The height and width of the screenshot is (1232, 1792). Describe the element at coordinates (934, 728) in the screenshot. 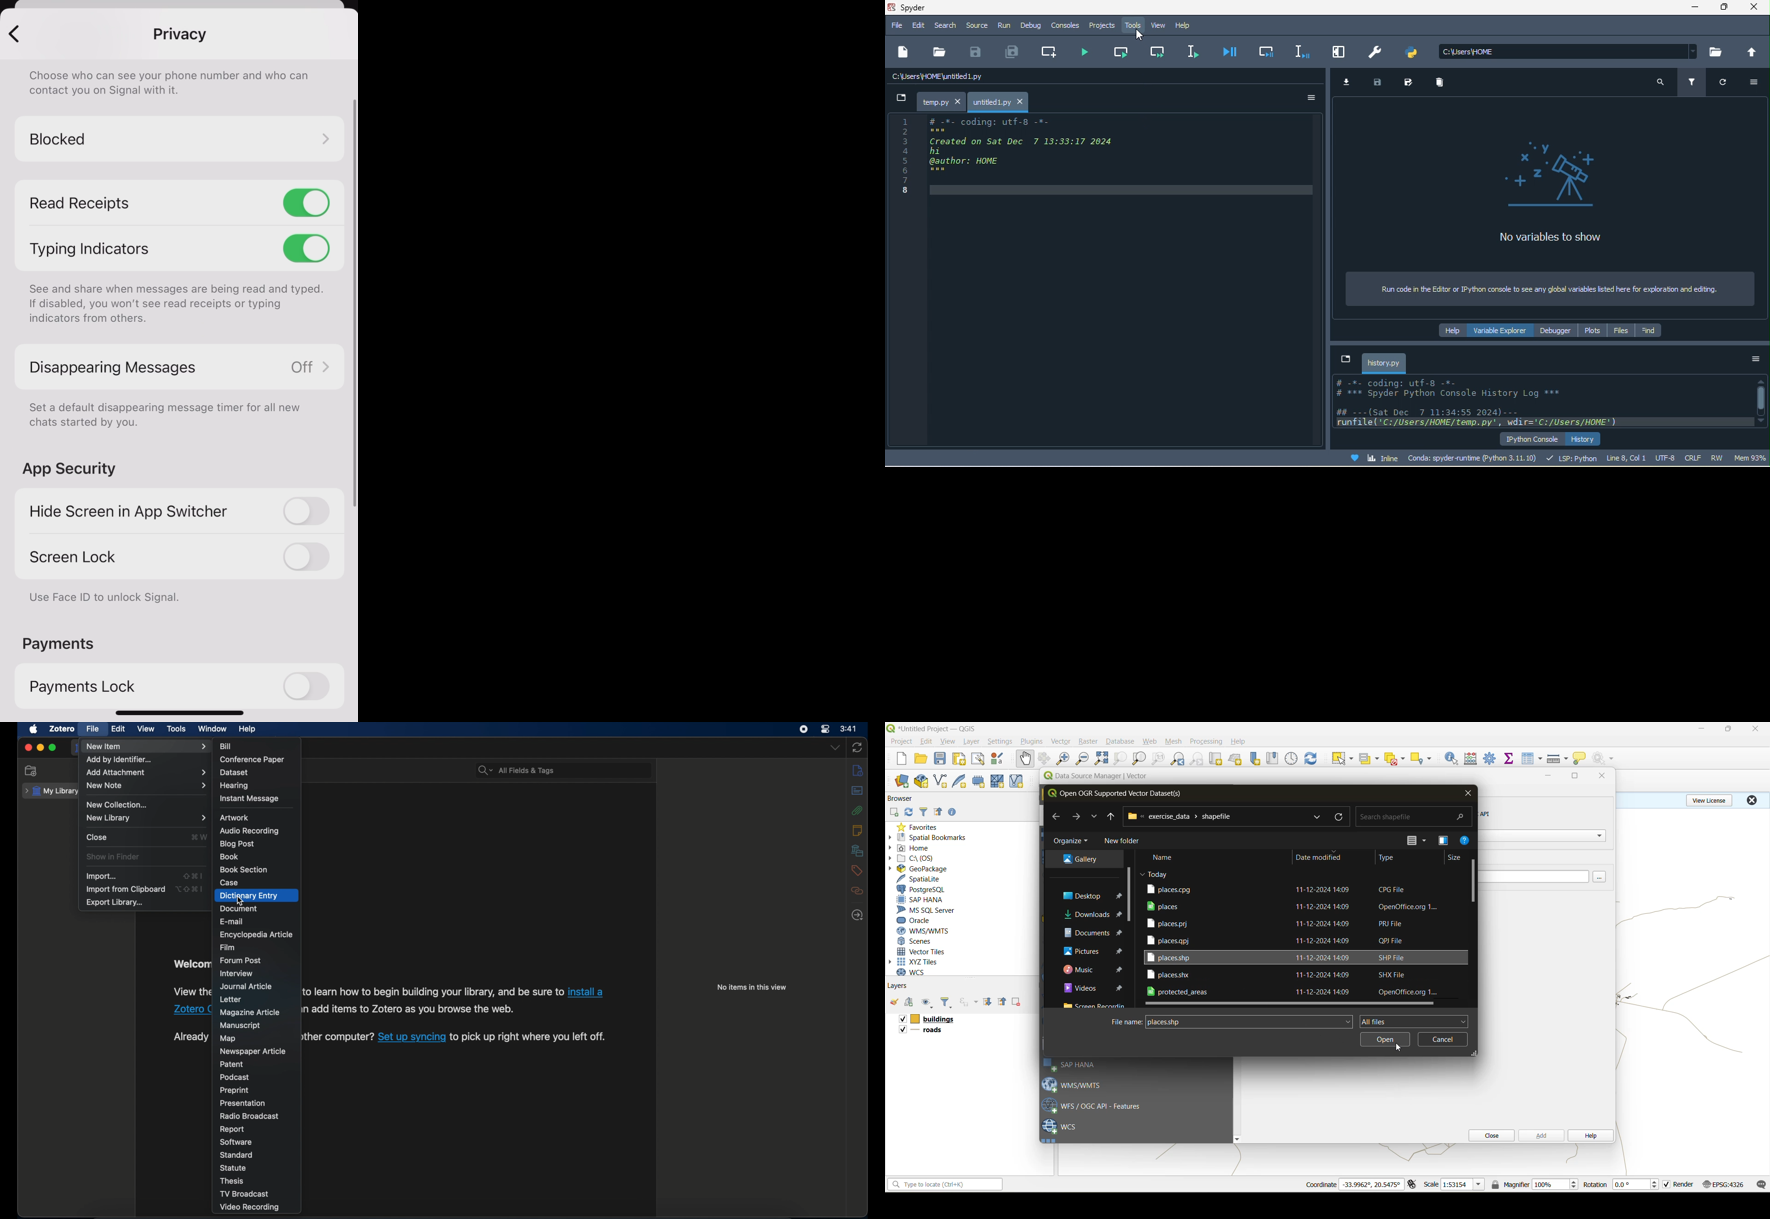

I see `file name and app name` at that location.